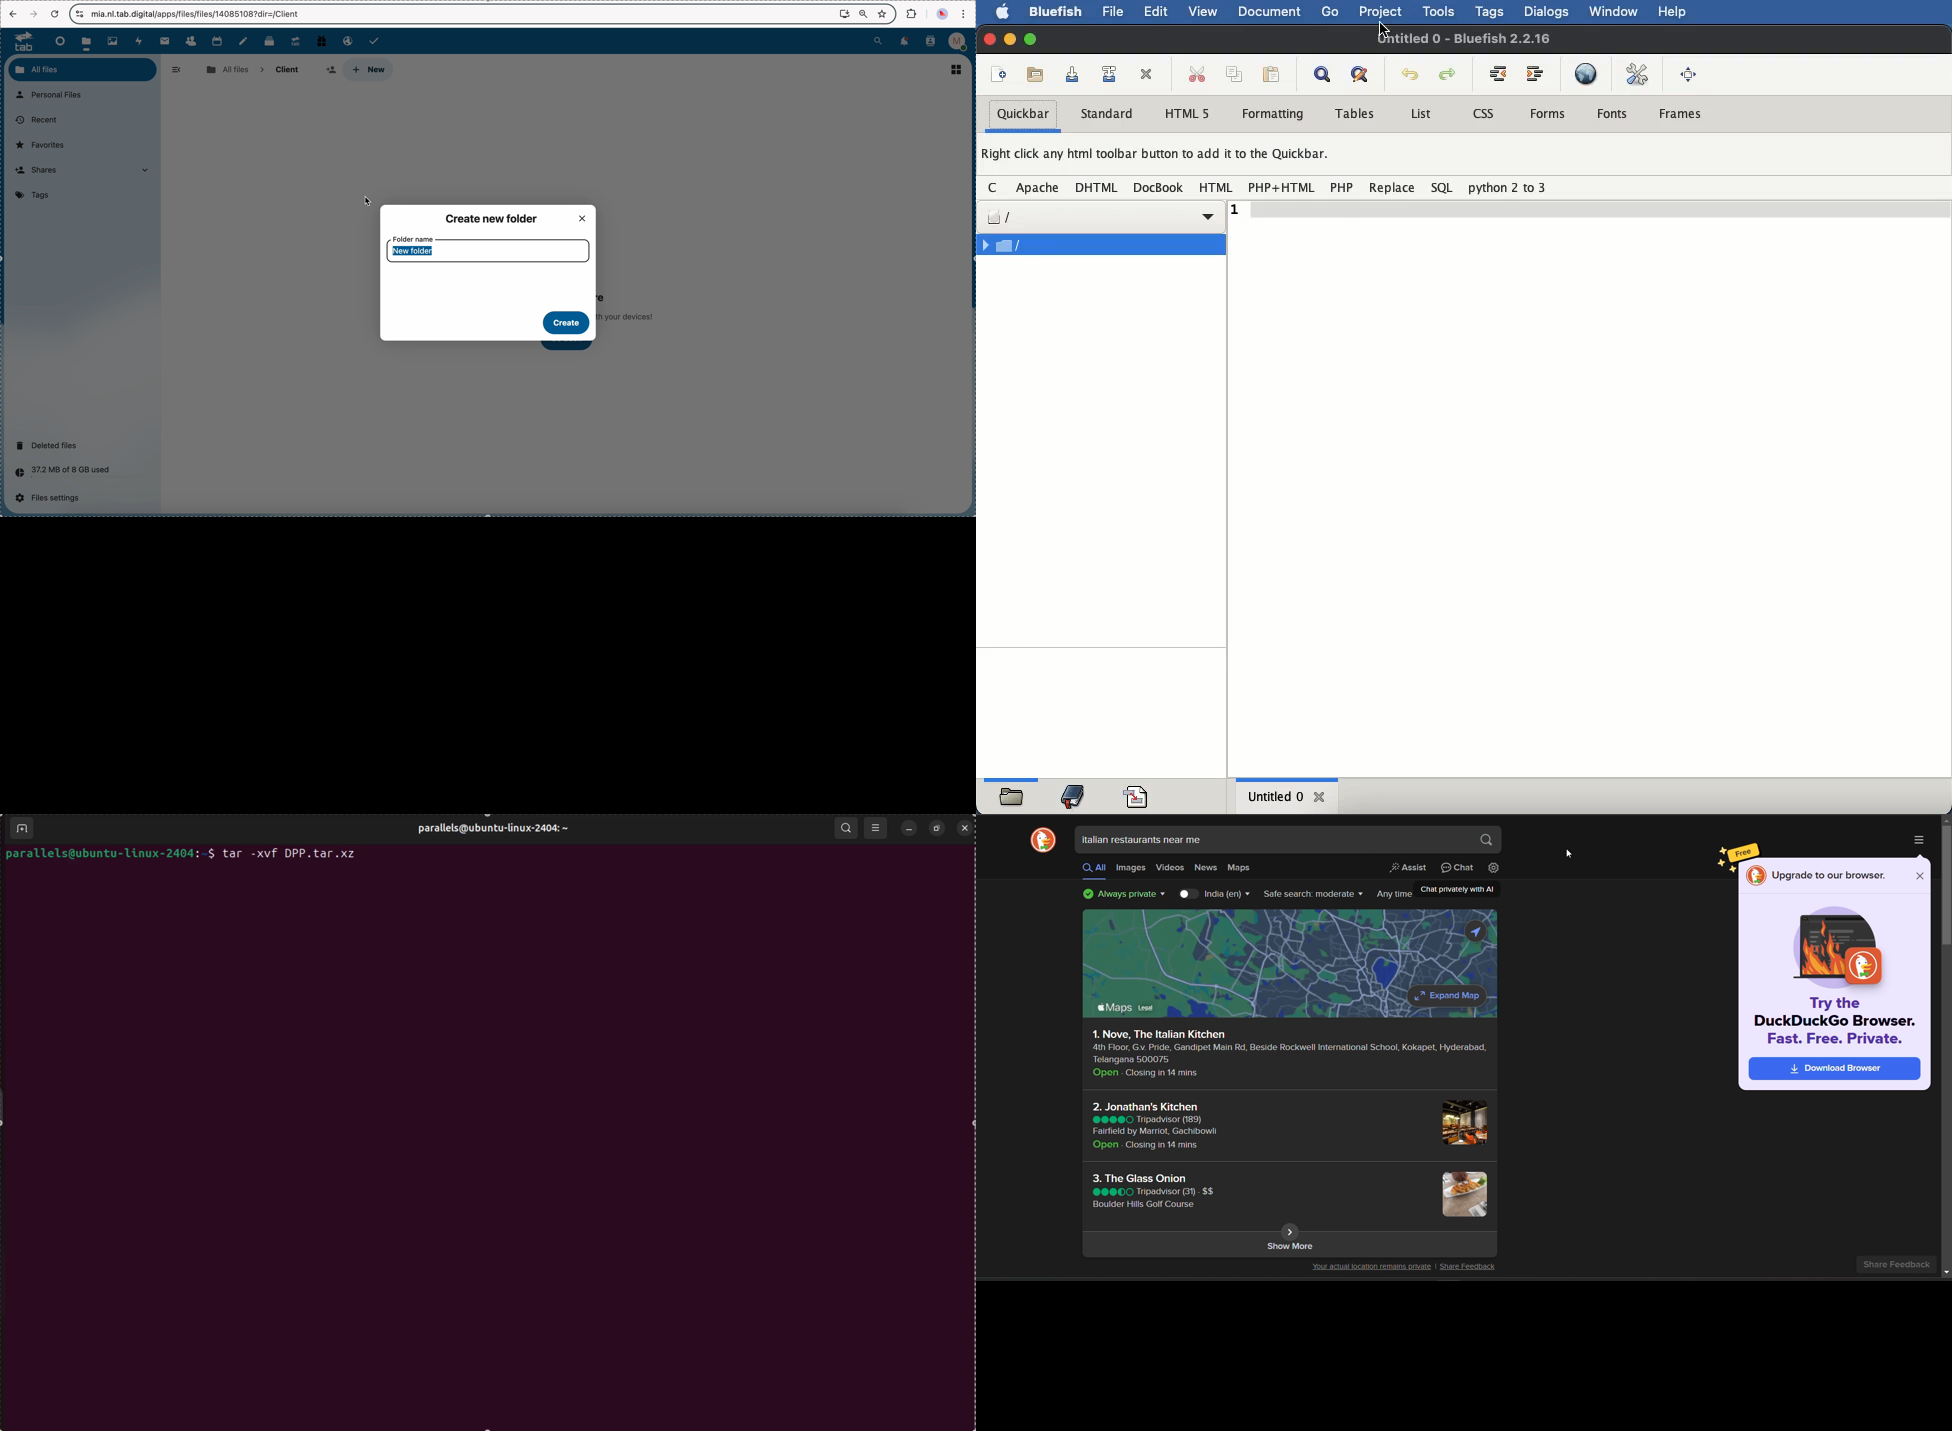  I want to click on Try the DuckDuckGo Browser. Fast. Free. Private., so click(1835, 1021).